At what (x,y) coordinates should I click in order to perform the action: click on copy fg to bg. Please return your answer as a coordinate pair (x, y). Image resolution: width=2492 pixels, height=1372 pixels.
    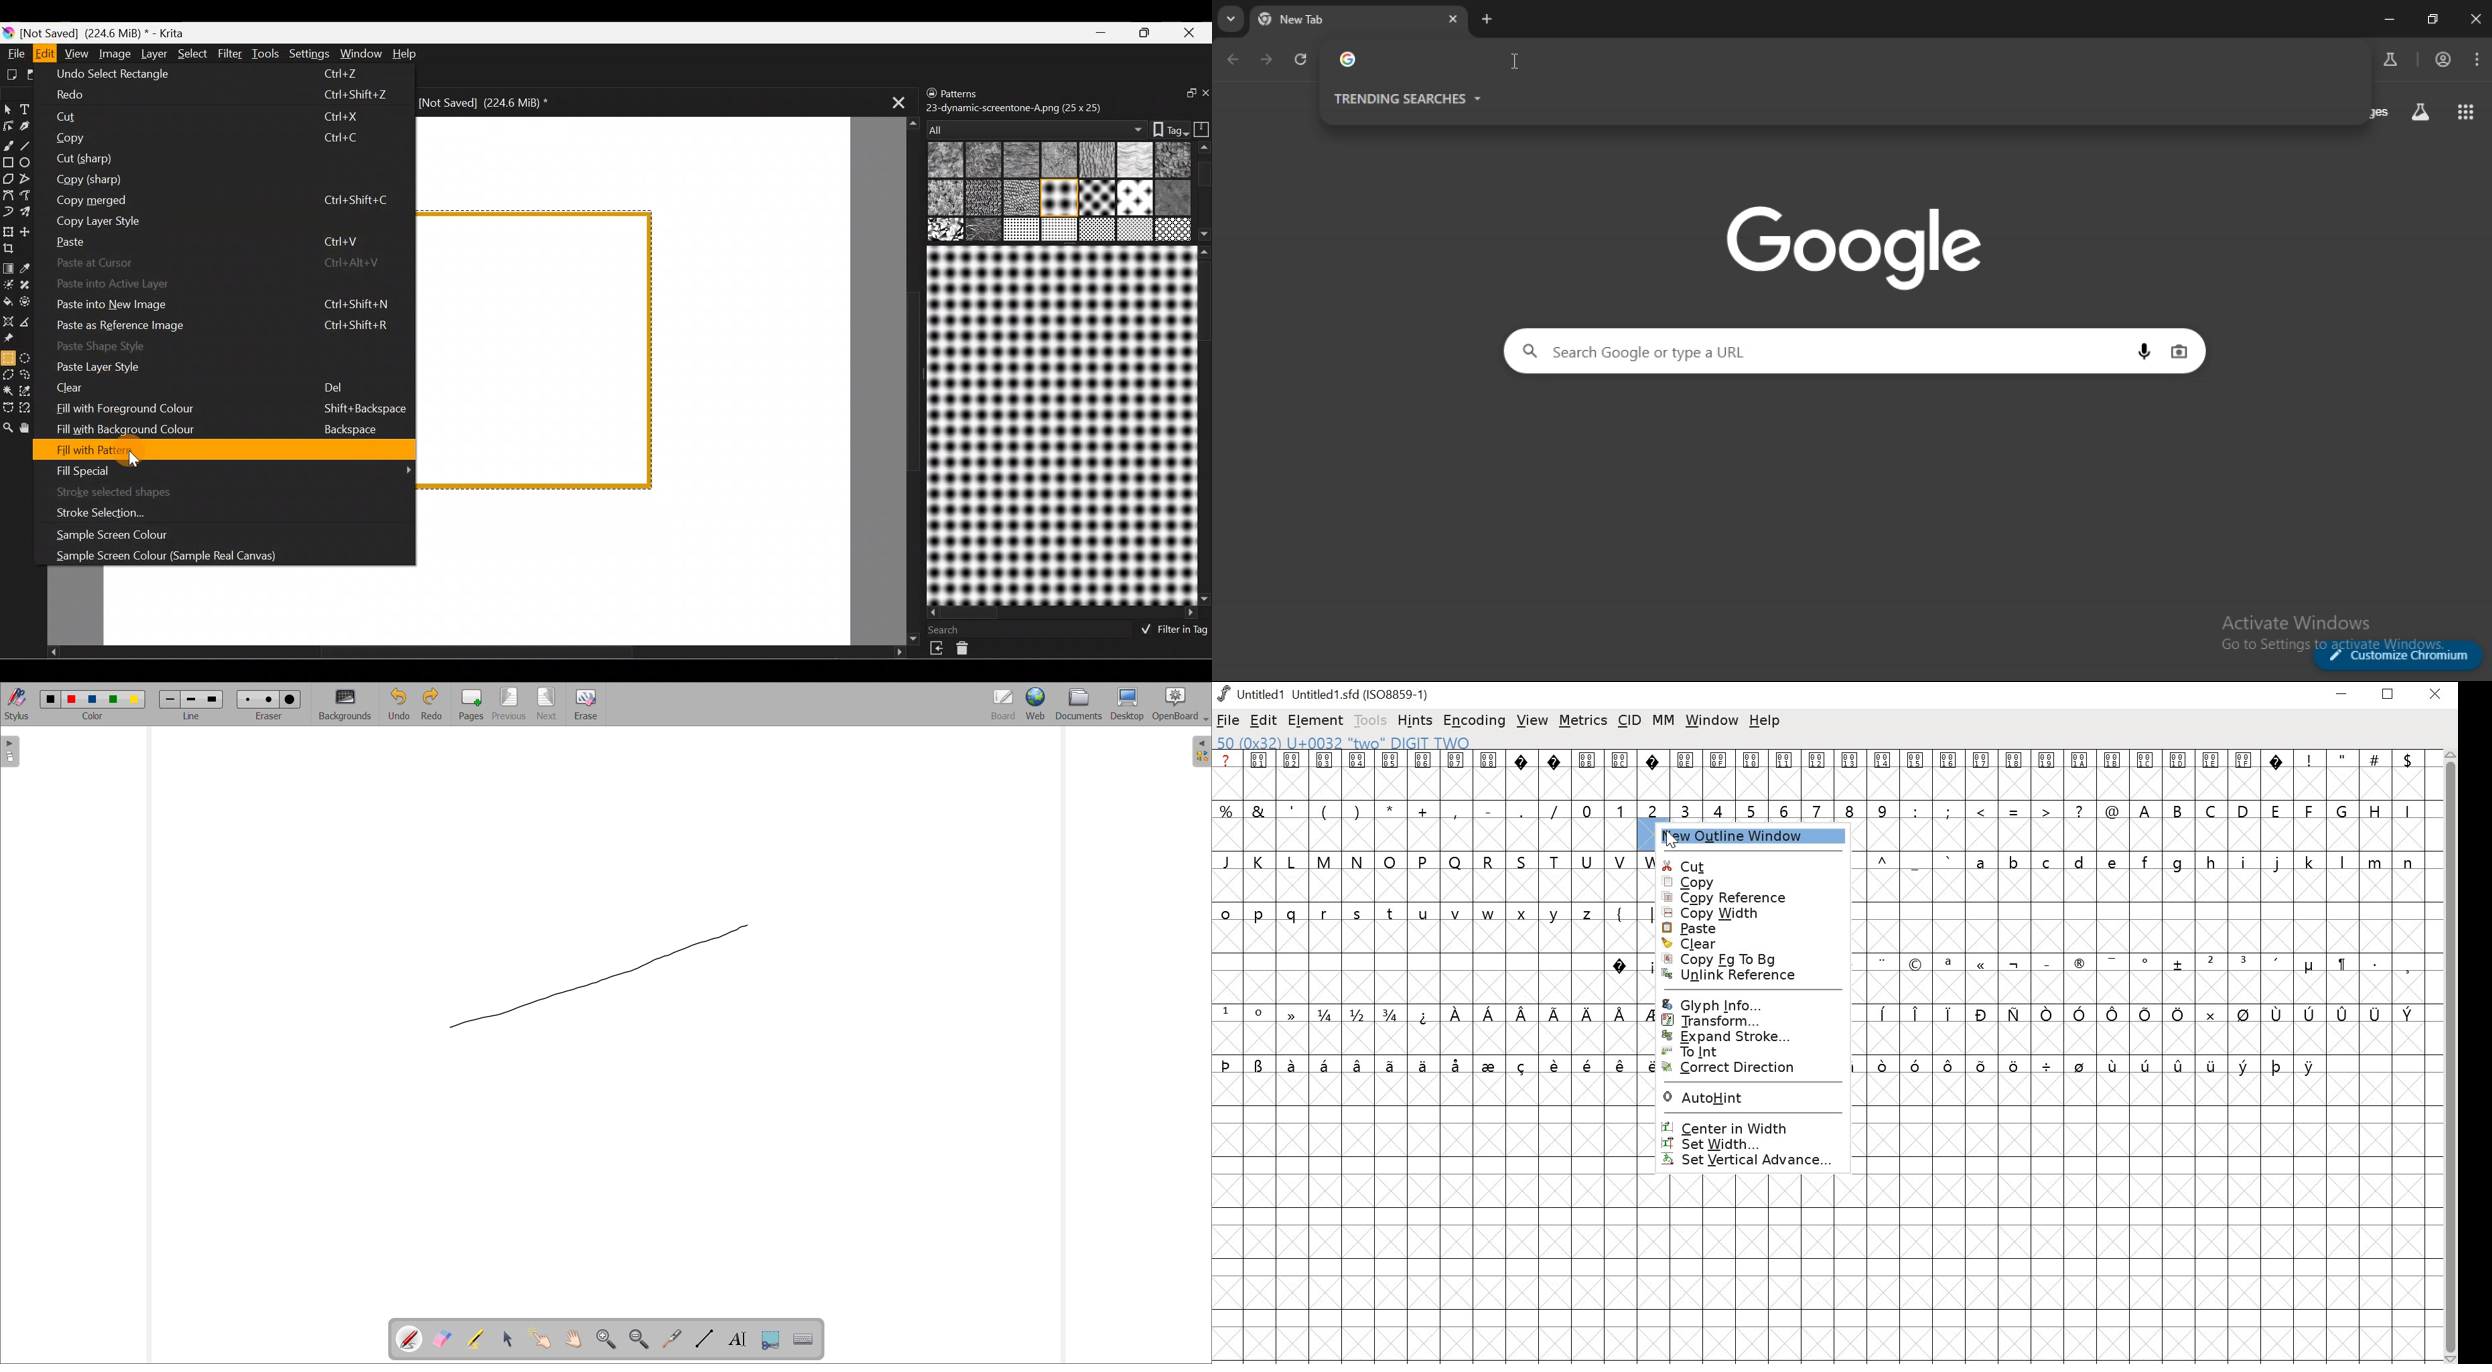
    Looking at the image, I should click on (1748, 959).